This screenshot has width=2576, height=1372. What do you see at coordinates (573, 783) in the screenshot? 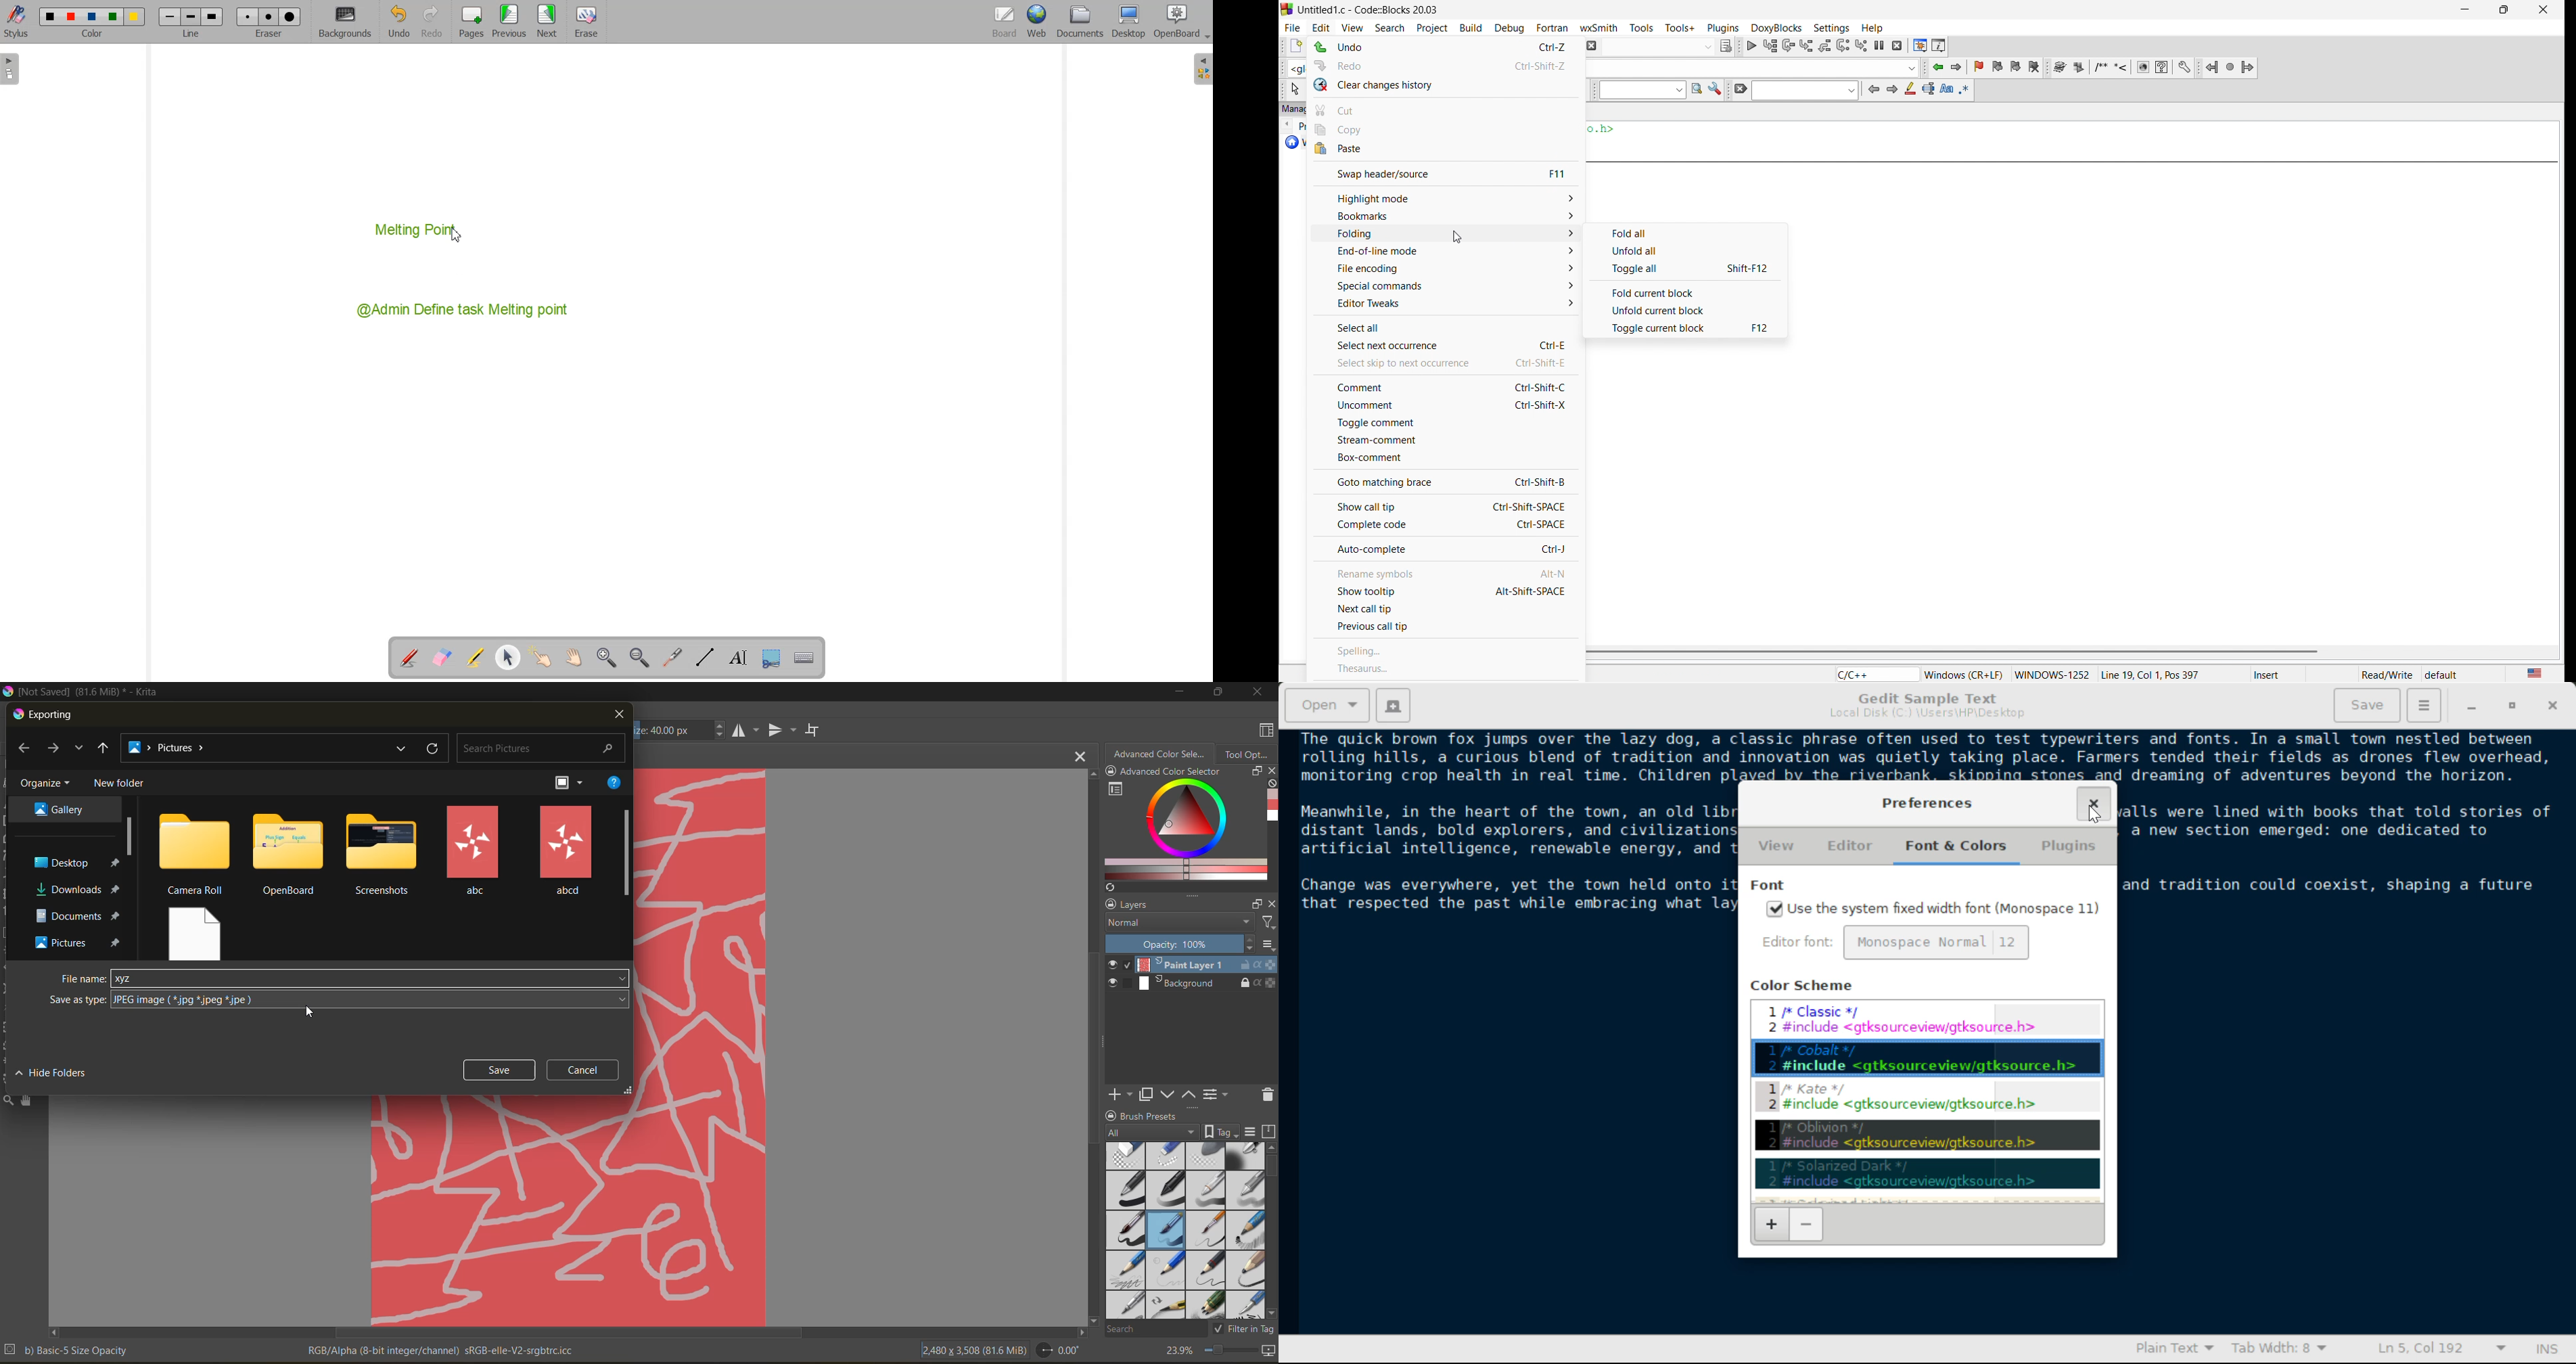
I see `change view` at bounding box center [573, 783].